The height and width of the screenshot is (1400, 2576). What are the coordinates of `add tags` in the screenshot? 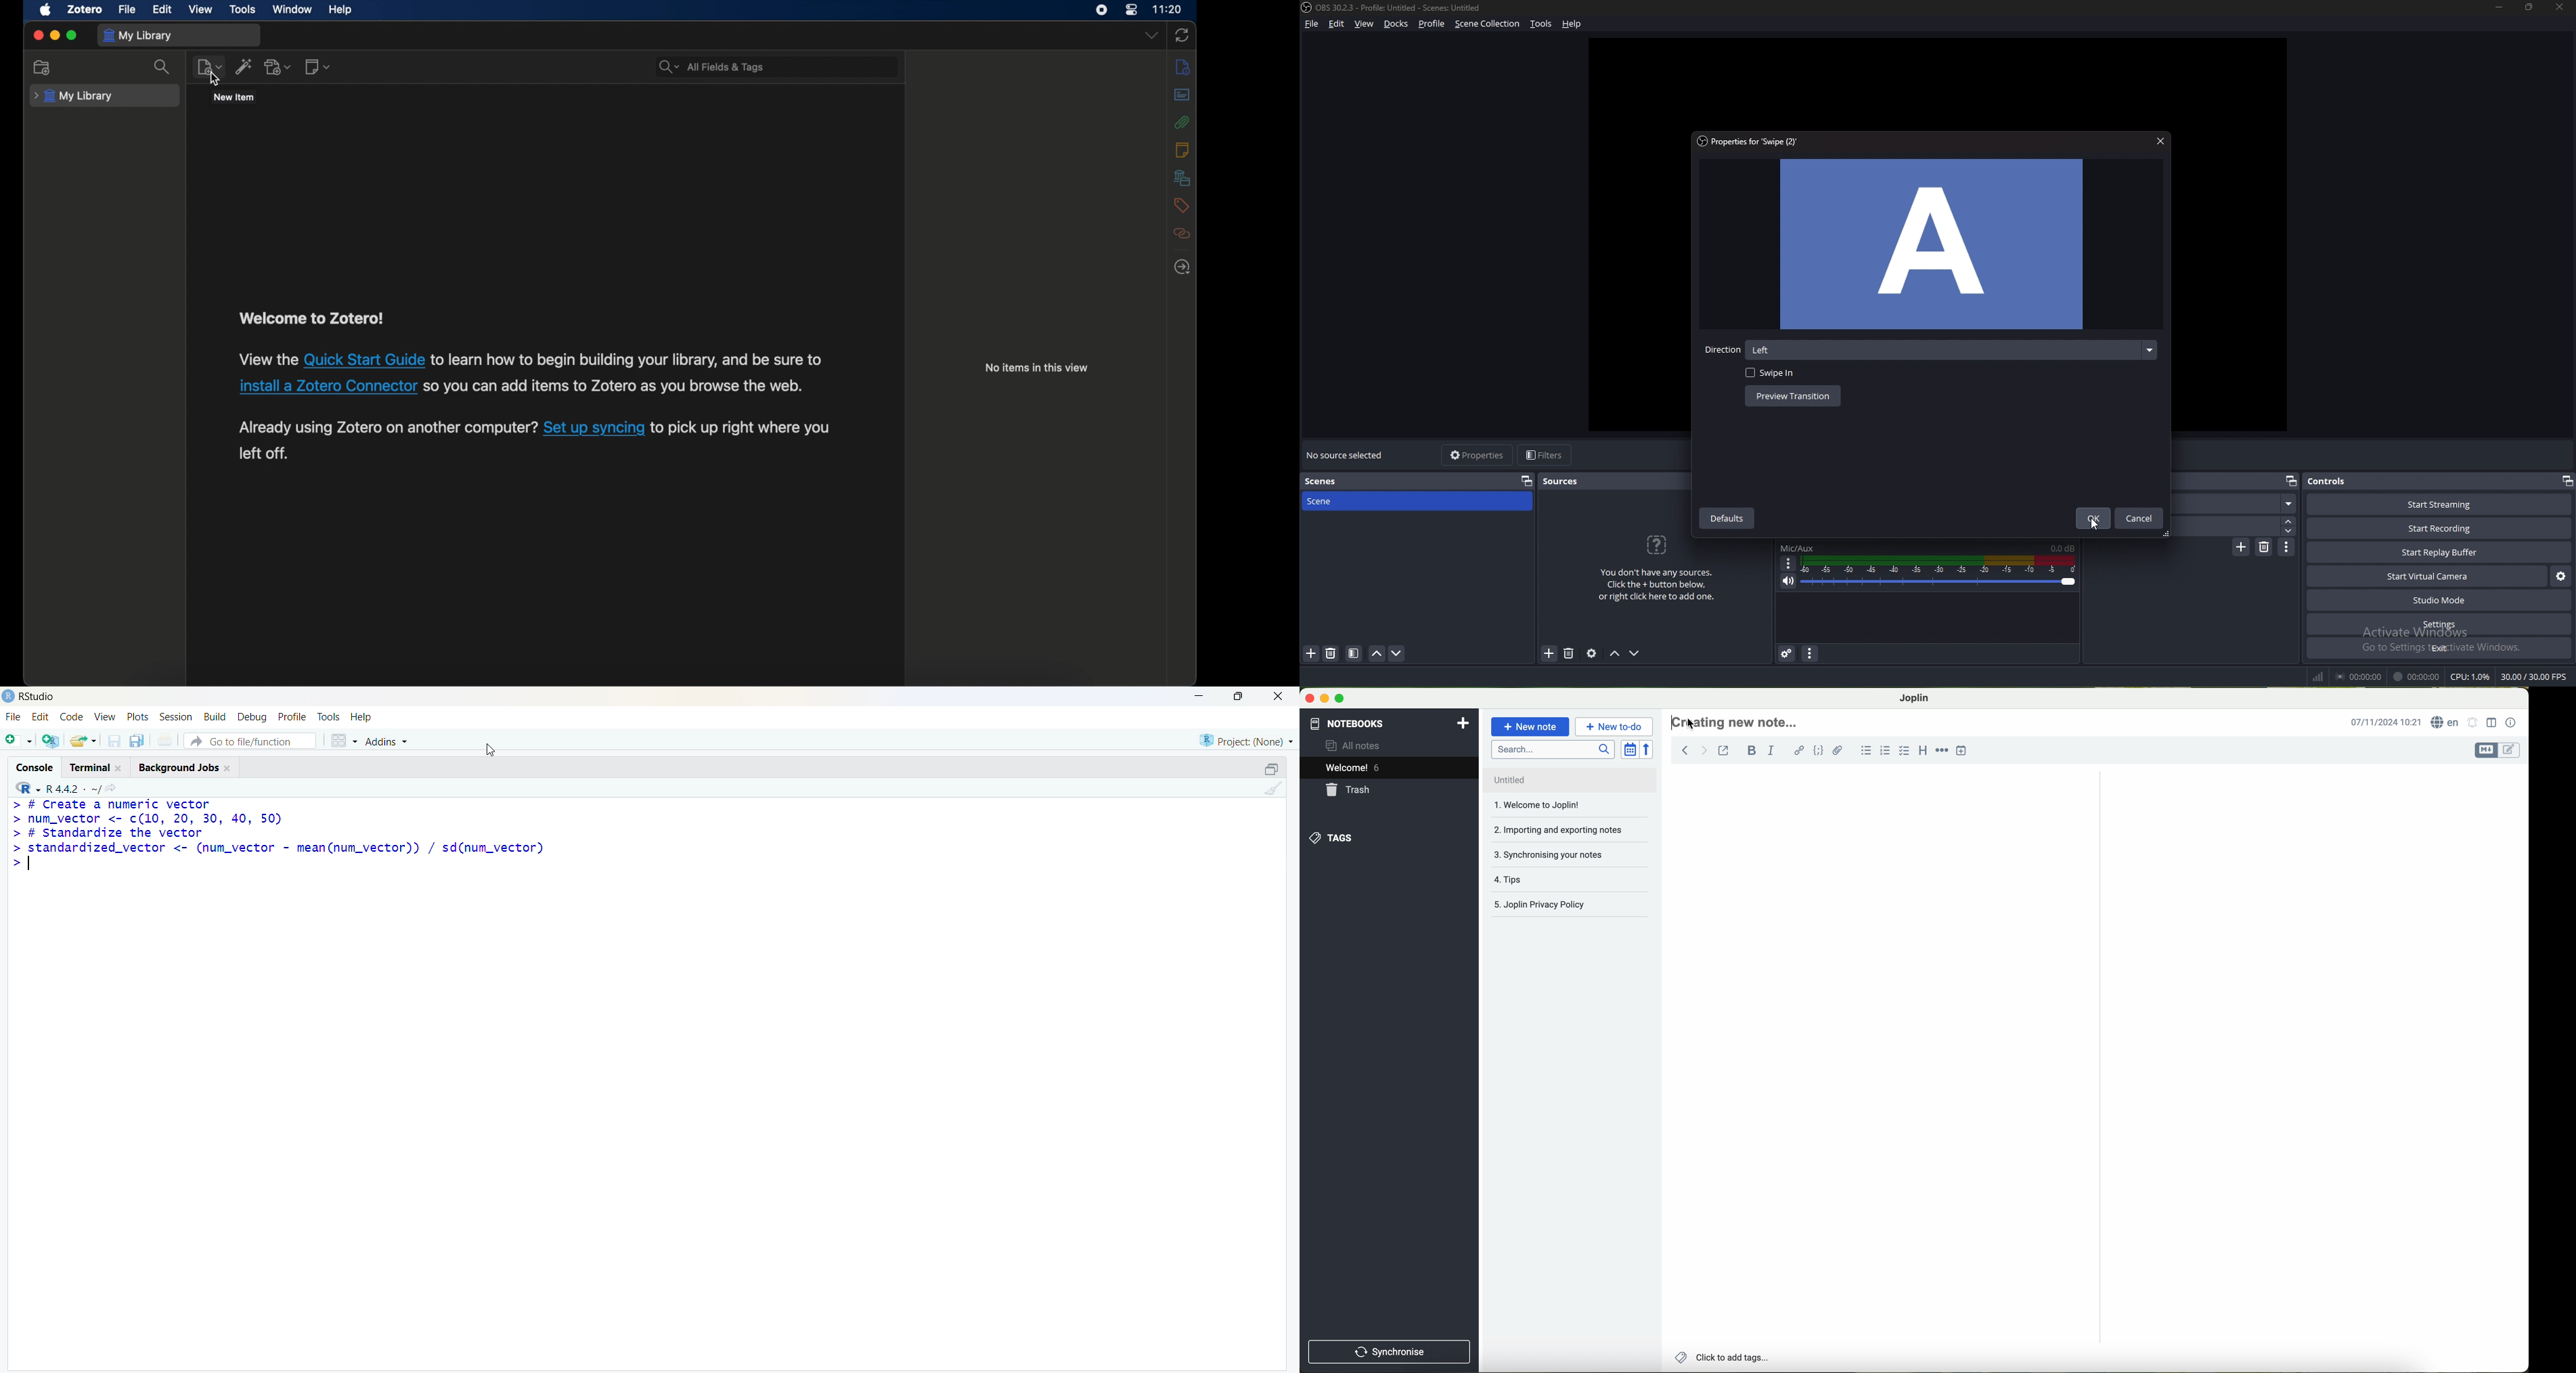 It's located at (1719, 1358).